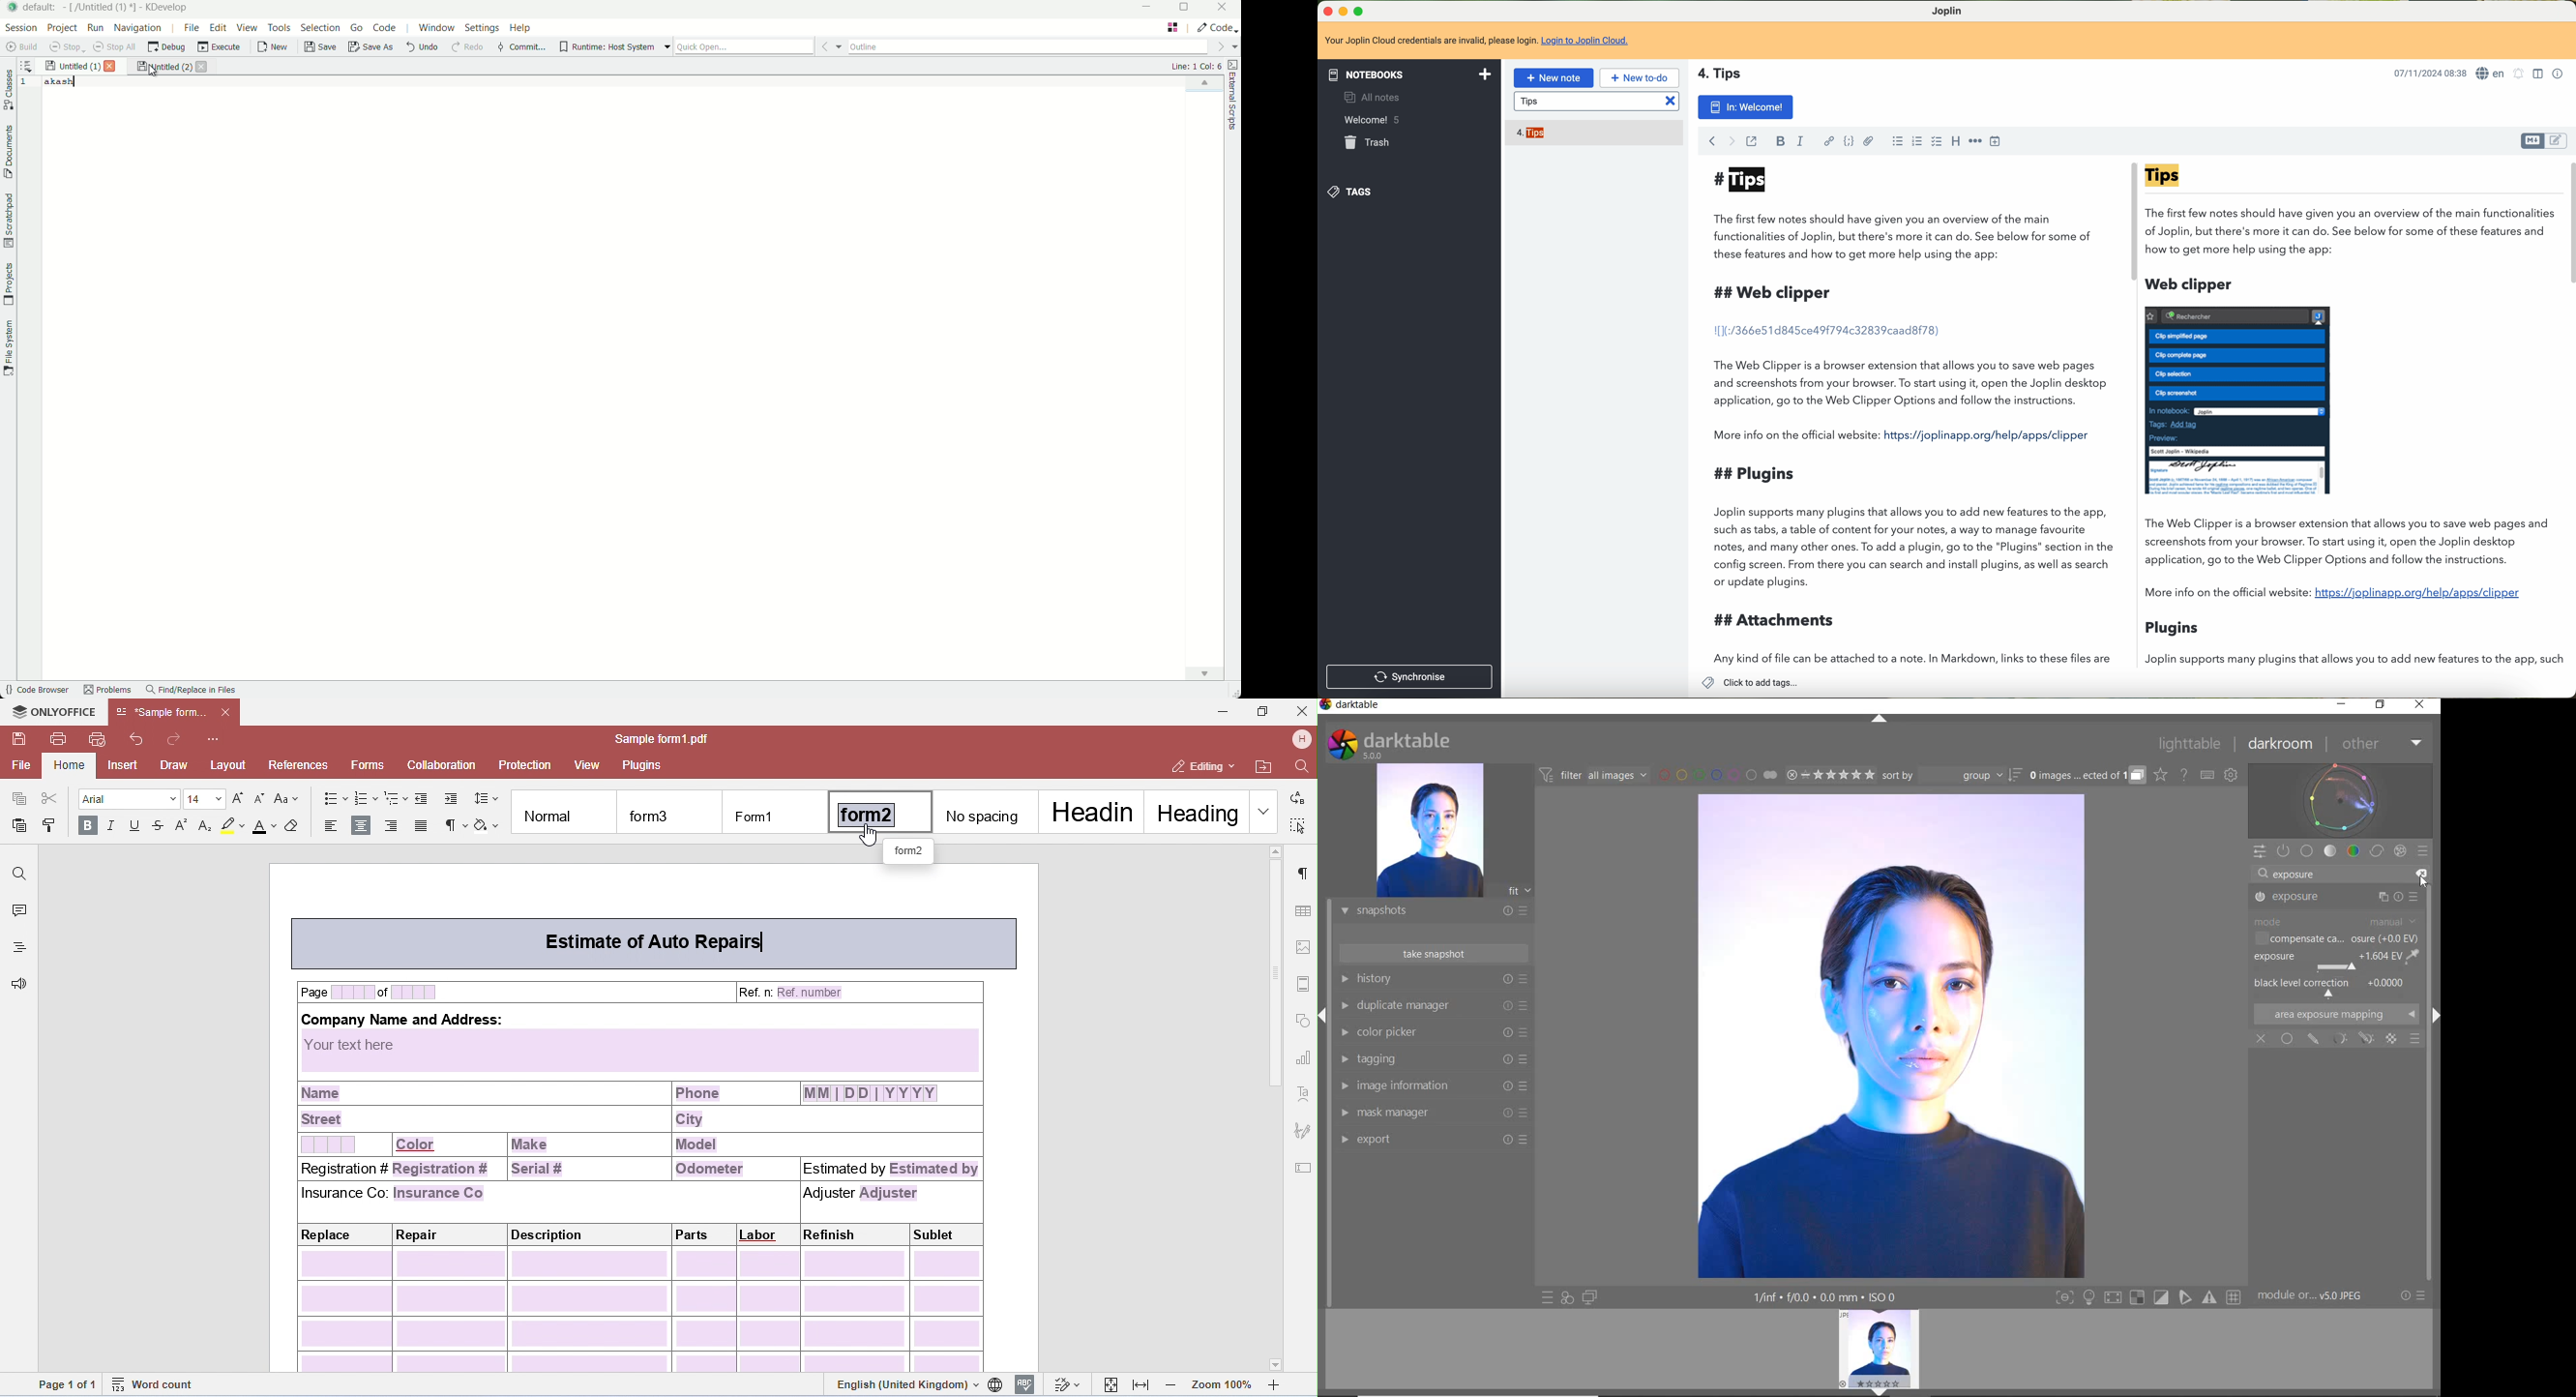  I want to click on code, so click(1846, 142).